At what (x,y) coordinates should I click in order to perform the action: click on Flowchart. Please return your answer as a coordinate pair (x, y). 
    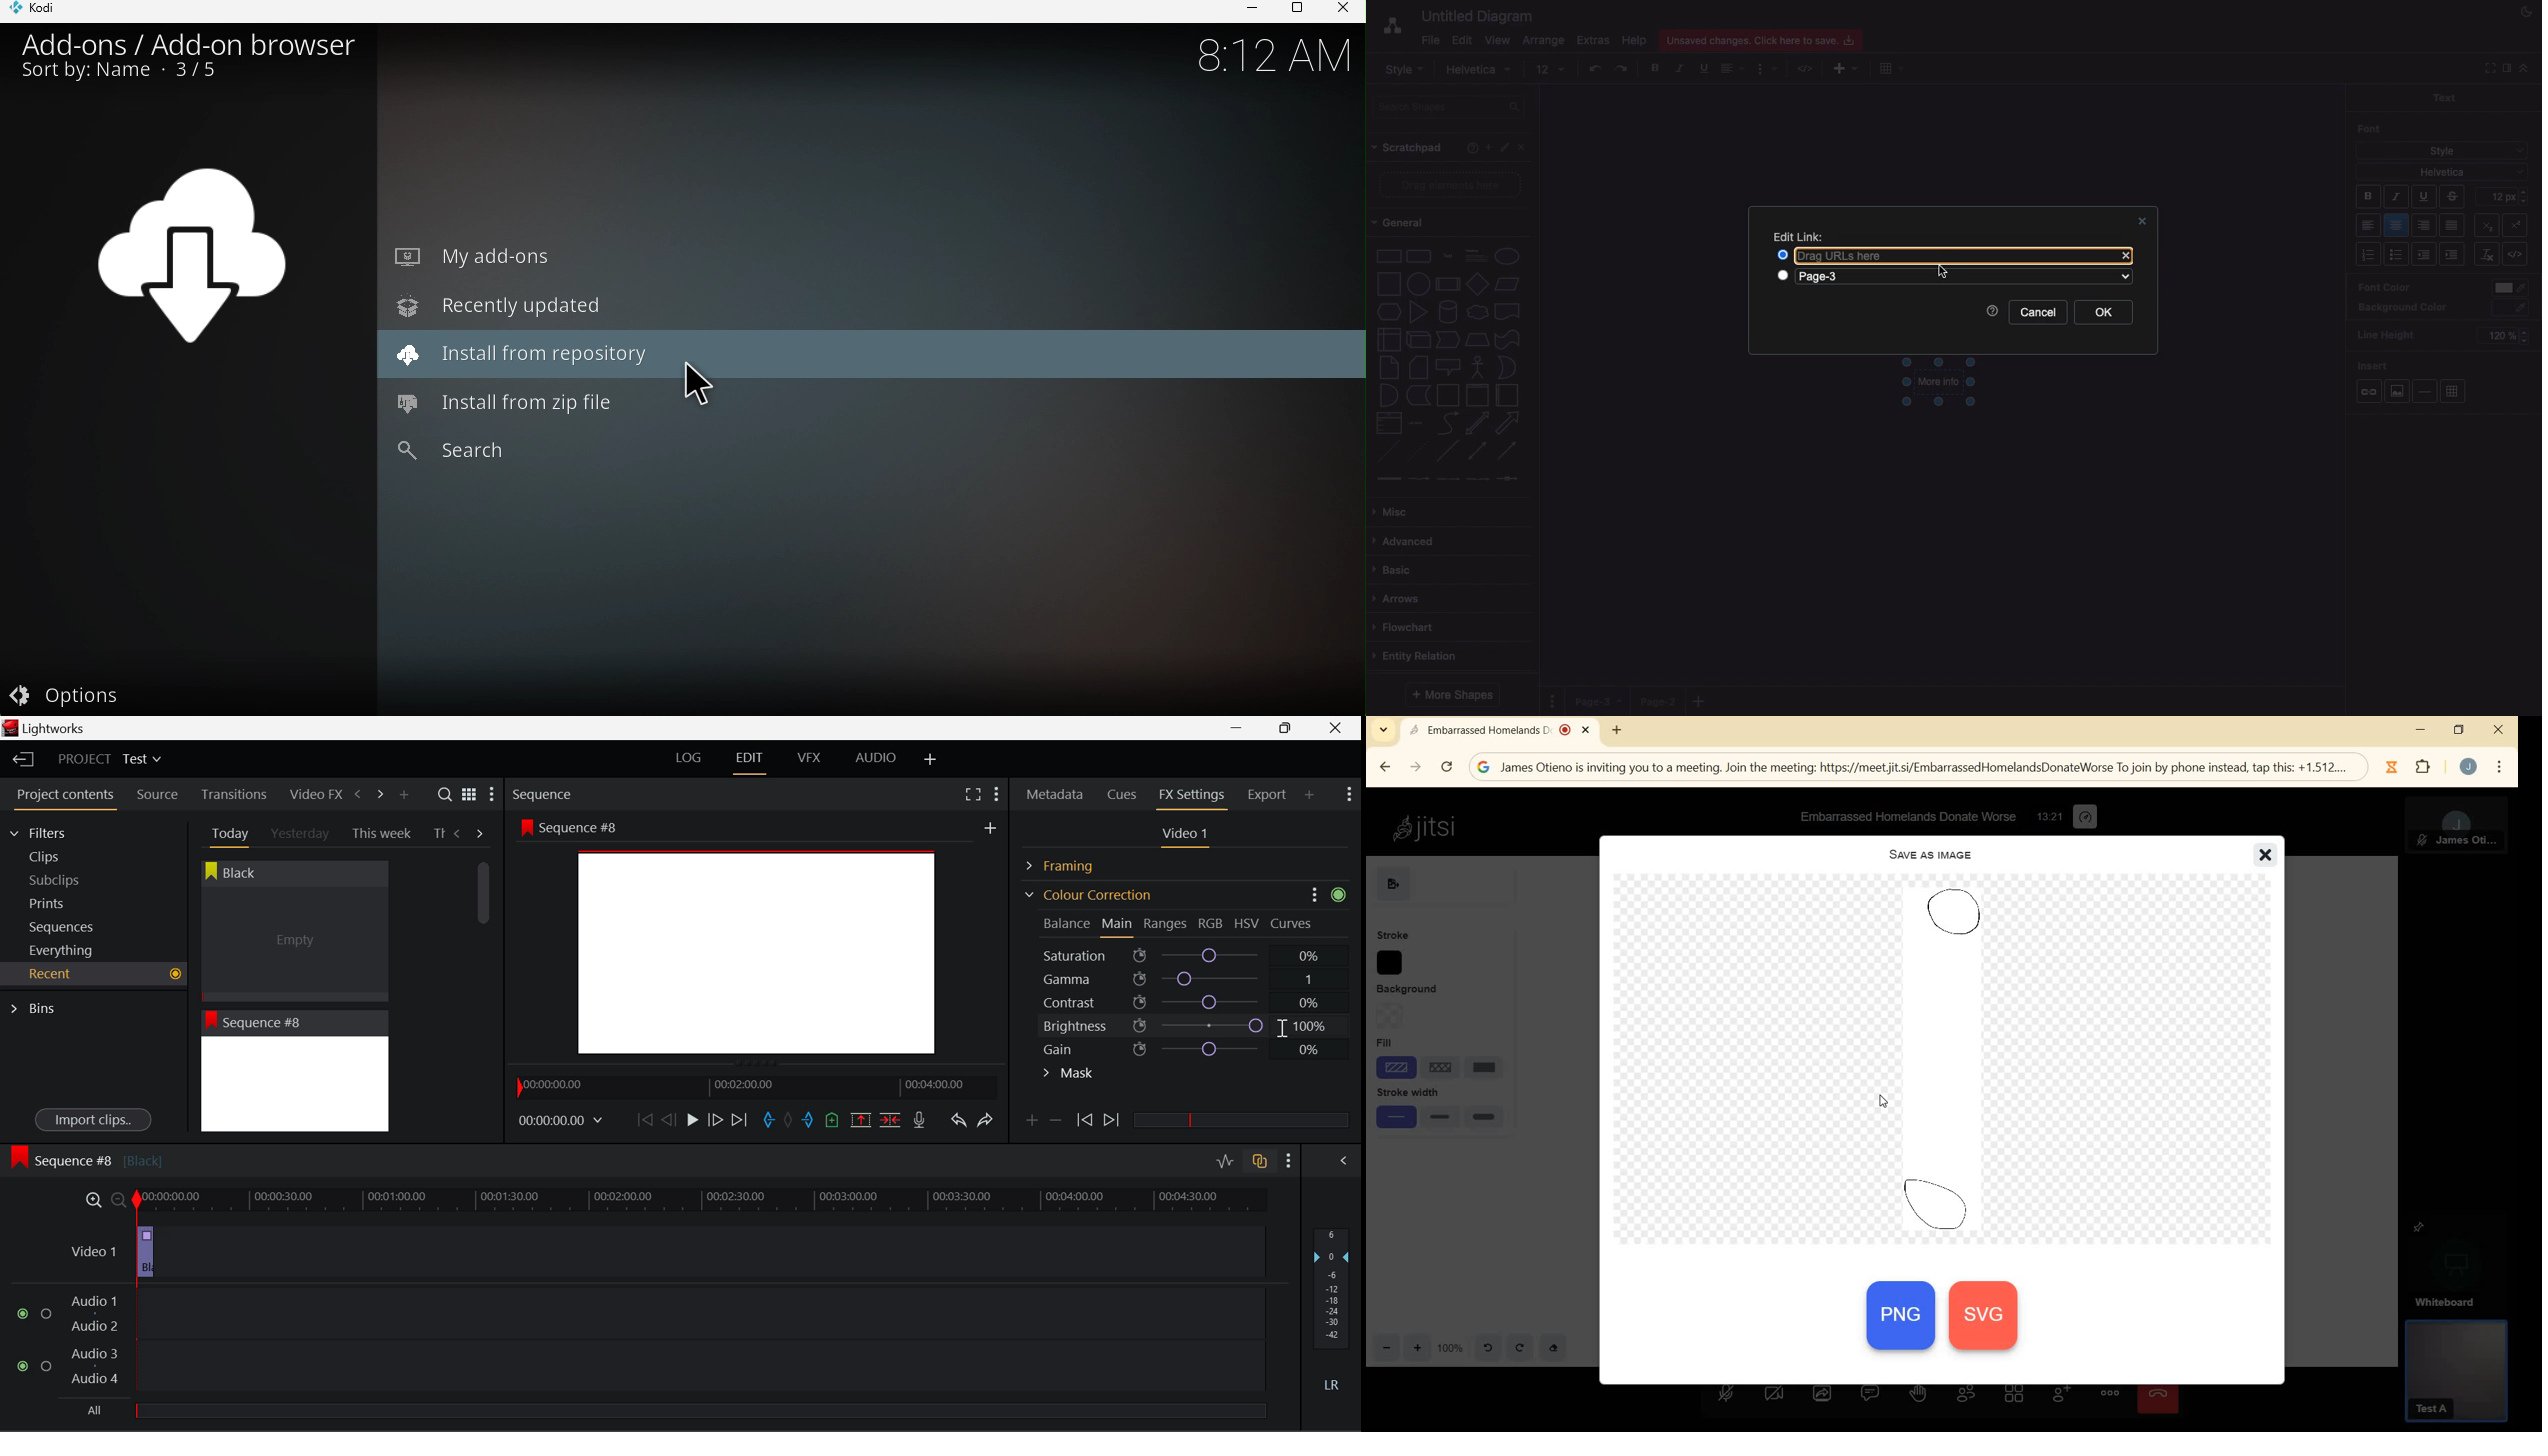
    Looking at the image, I should click on (1411, 628).